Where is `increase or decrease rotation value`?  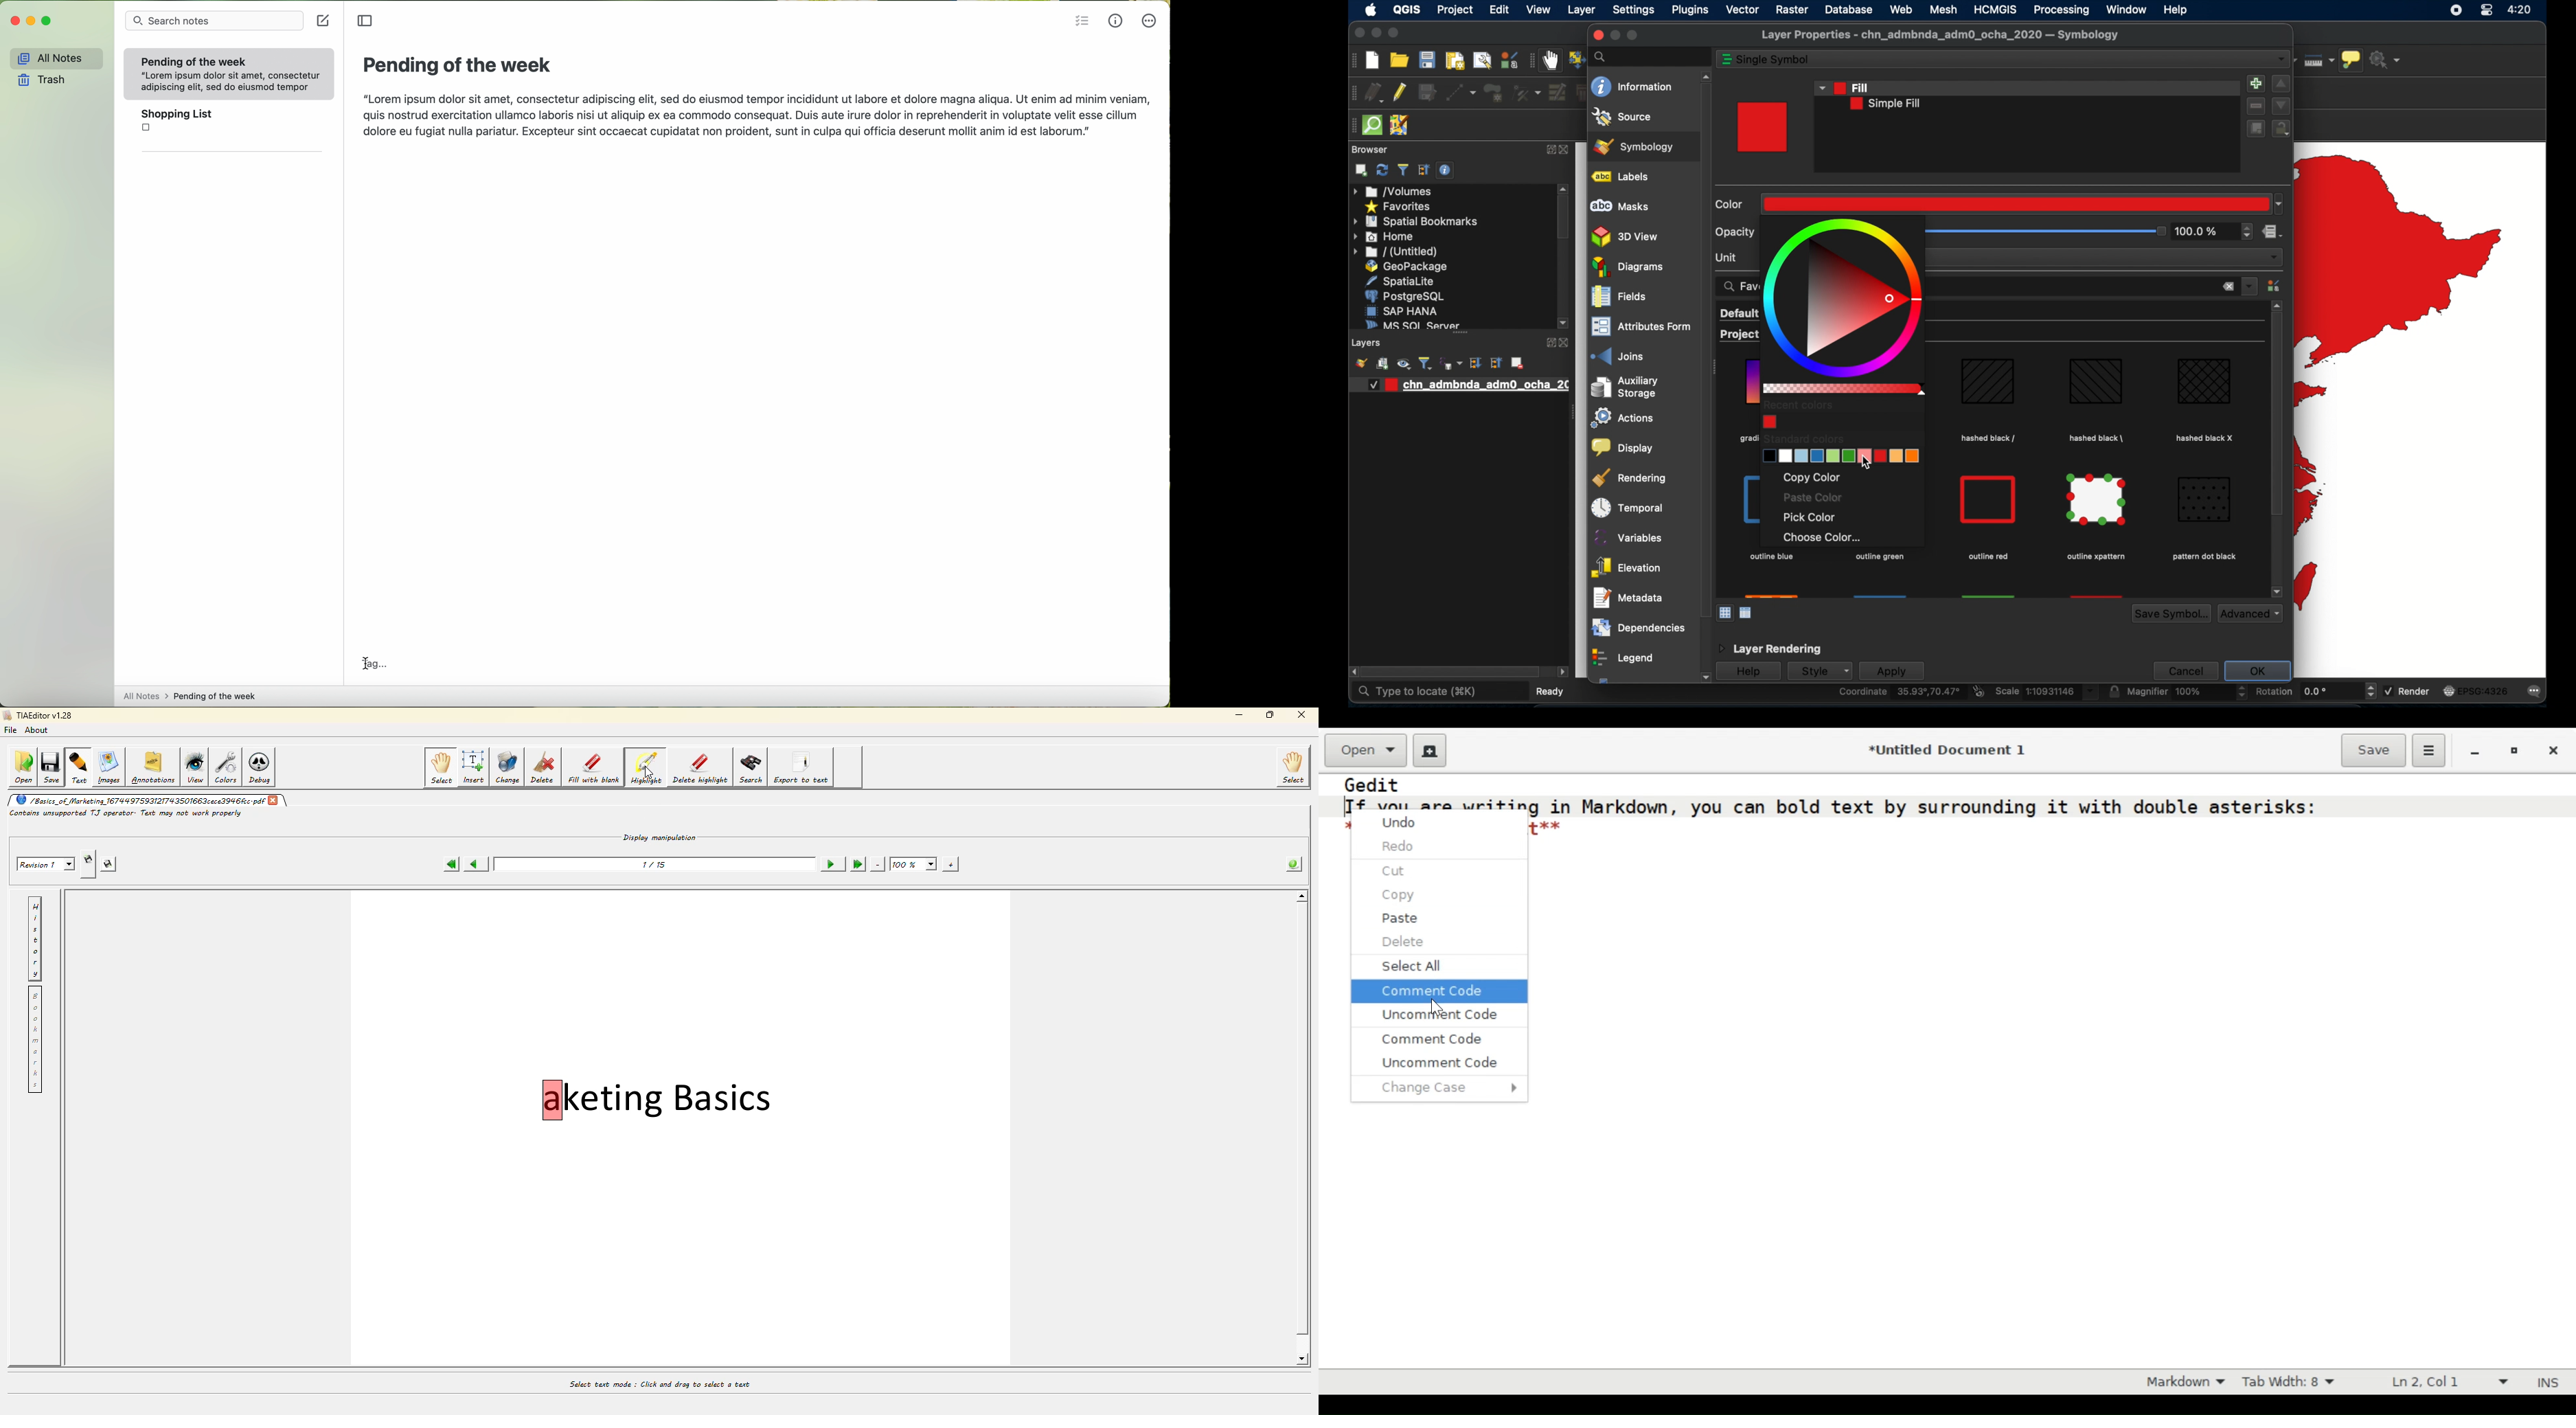 increase or decrease rotation value is located at coordinates (2373, 691).